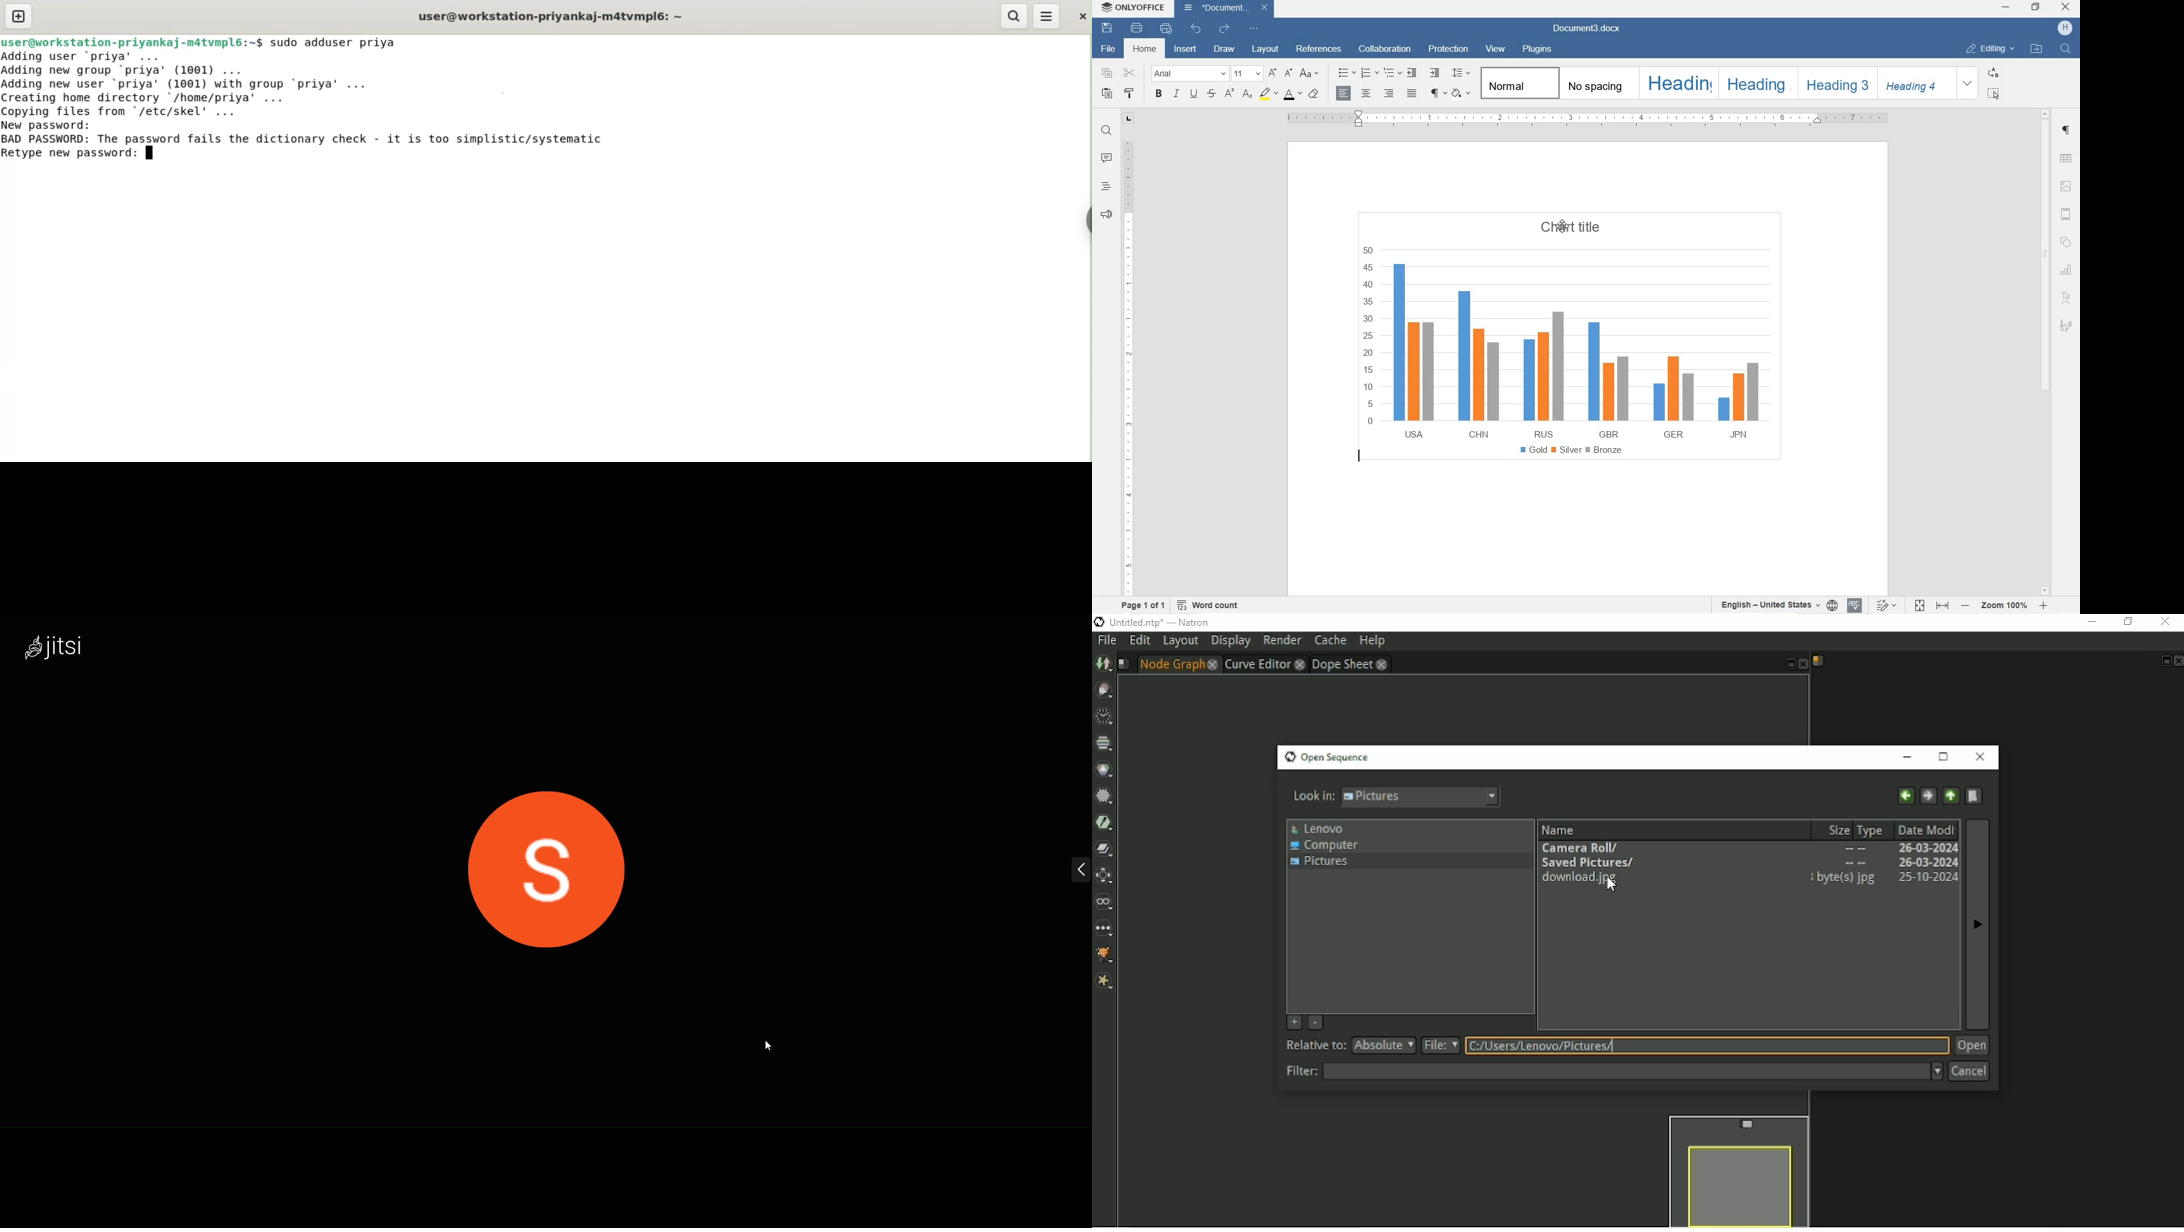  Describe the element at coordinates (1293, 95) in the screenshot. I see `FONT COLOR` at that location.